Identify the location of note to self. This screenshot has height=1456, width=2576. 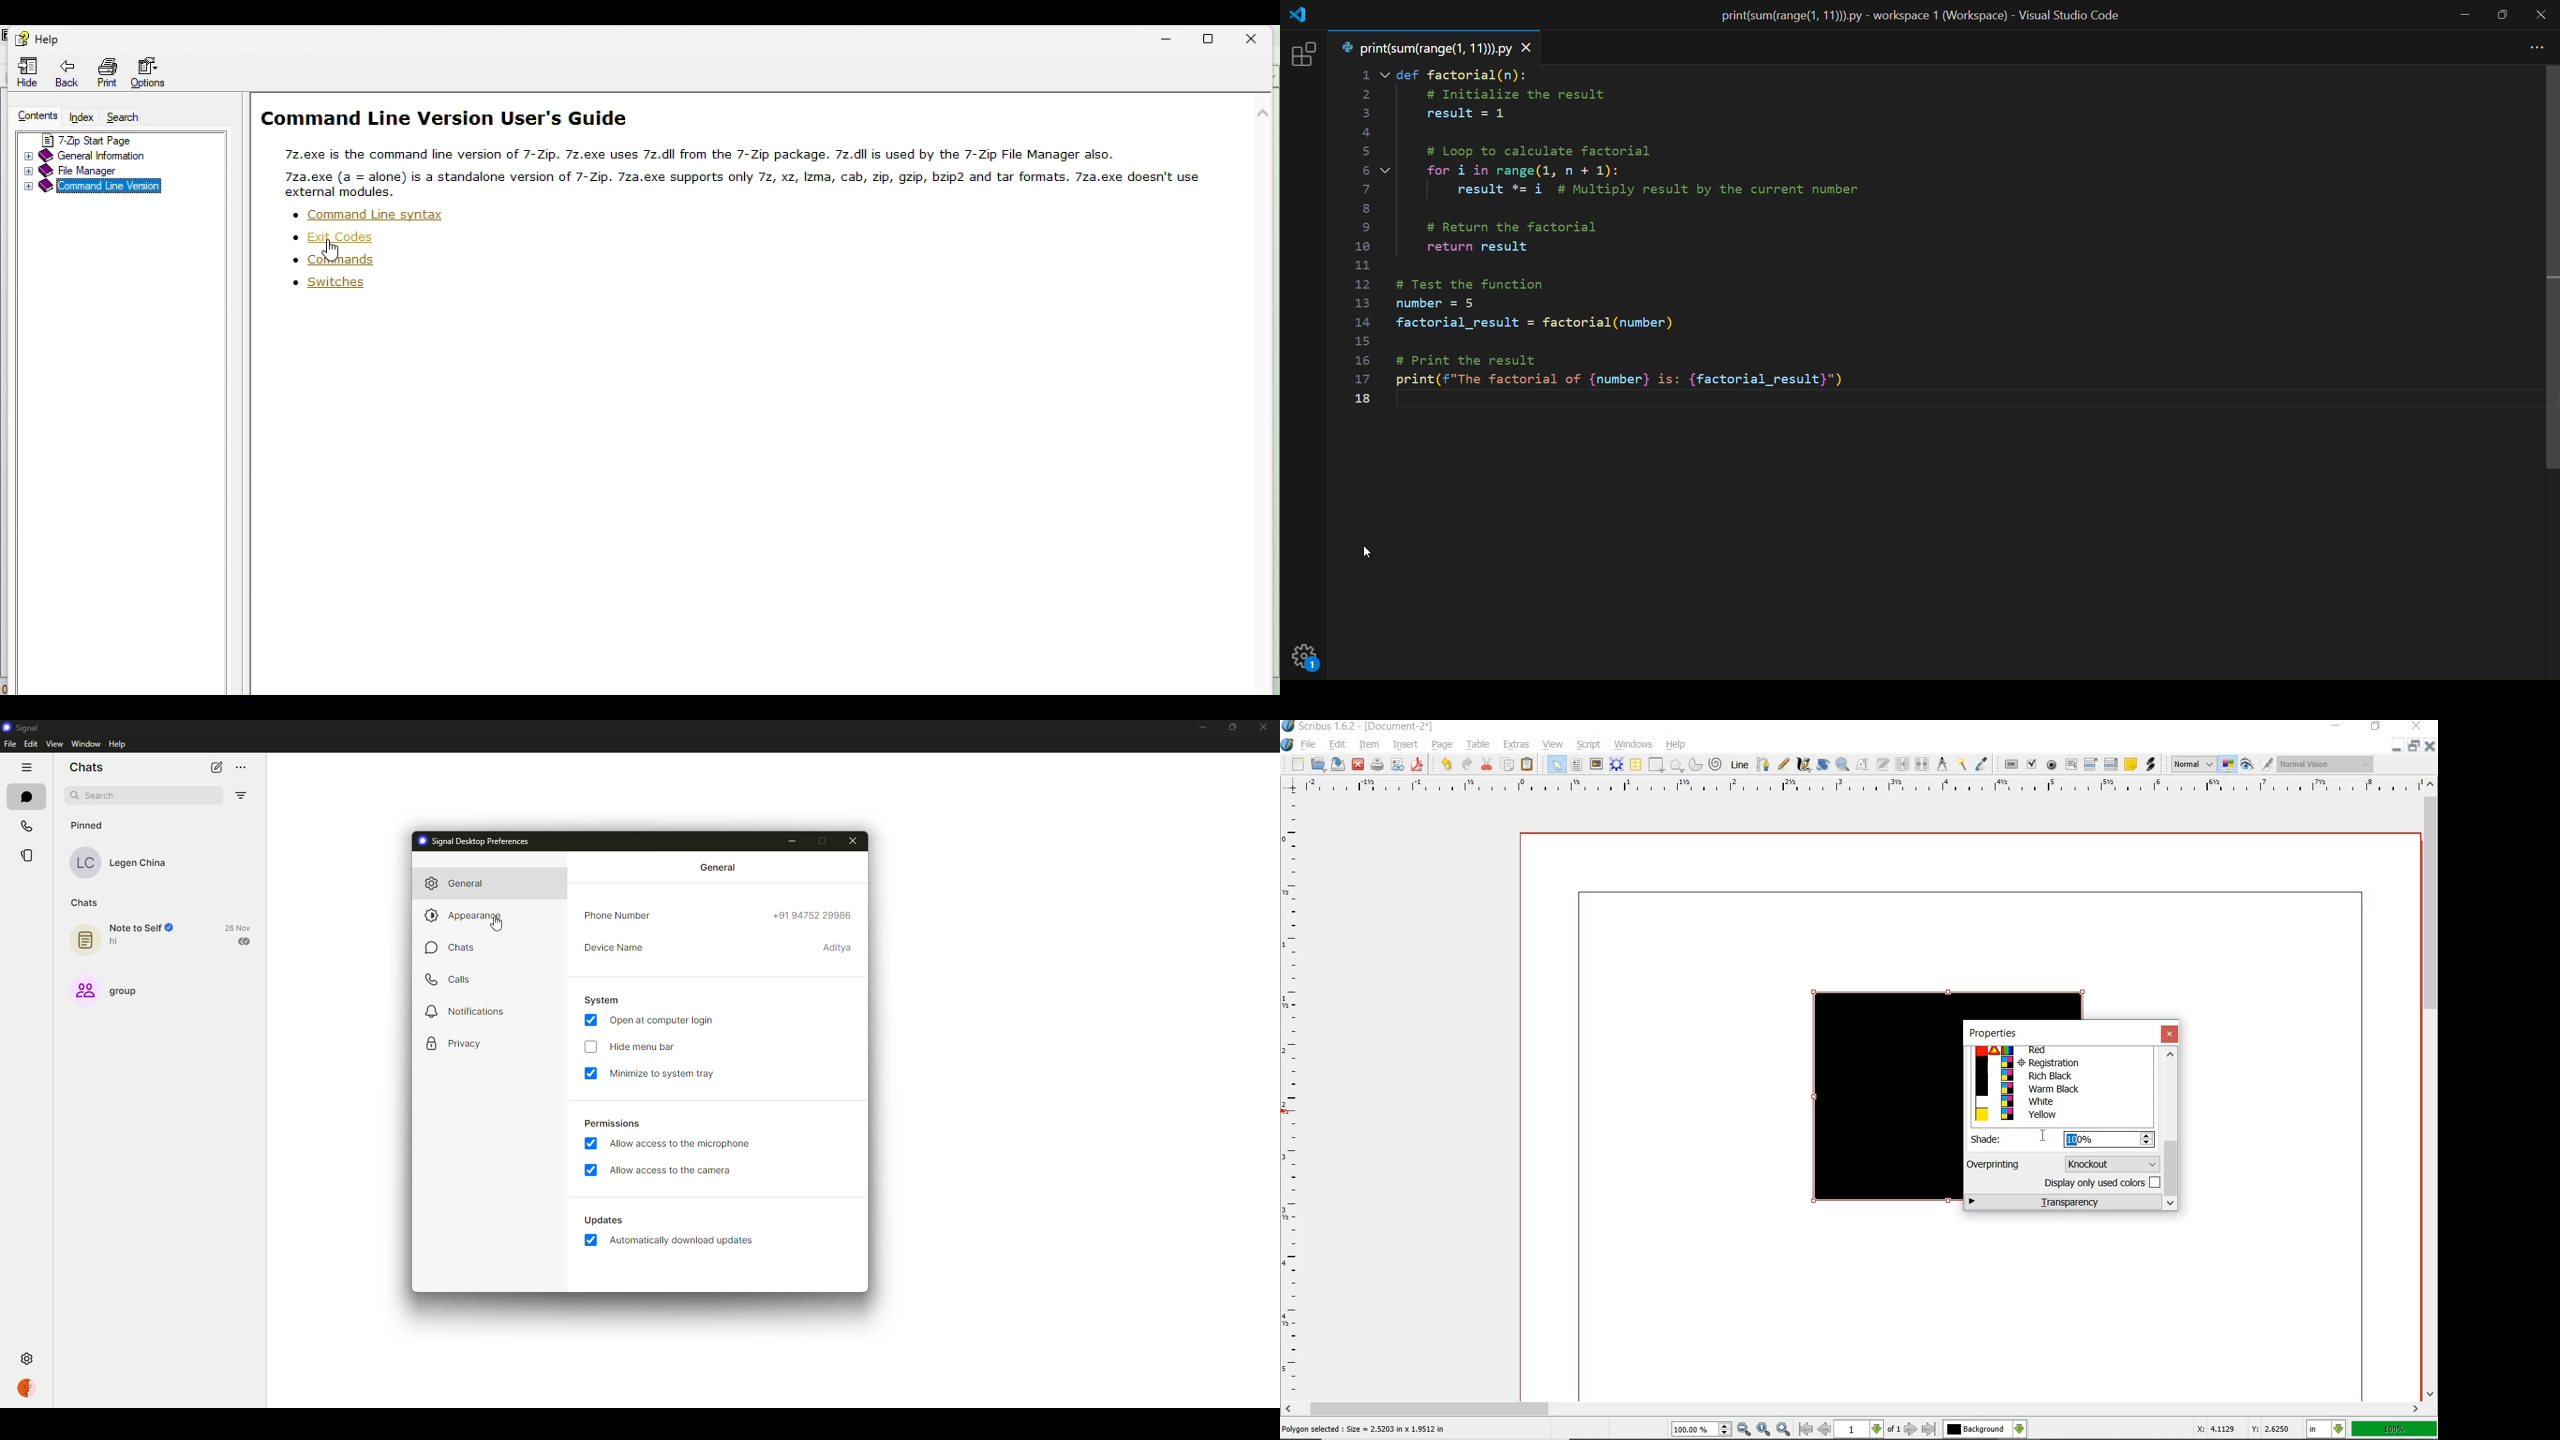
(127, 936).